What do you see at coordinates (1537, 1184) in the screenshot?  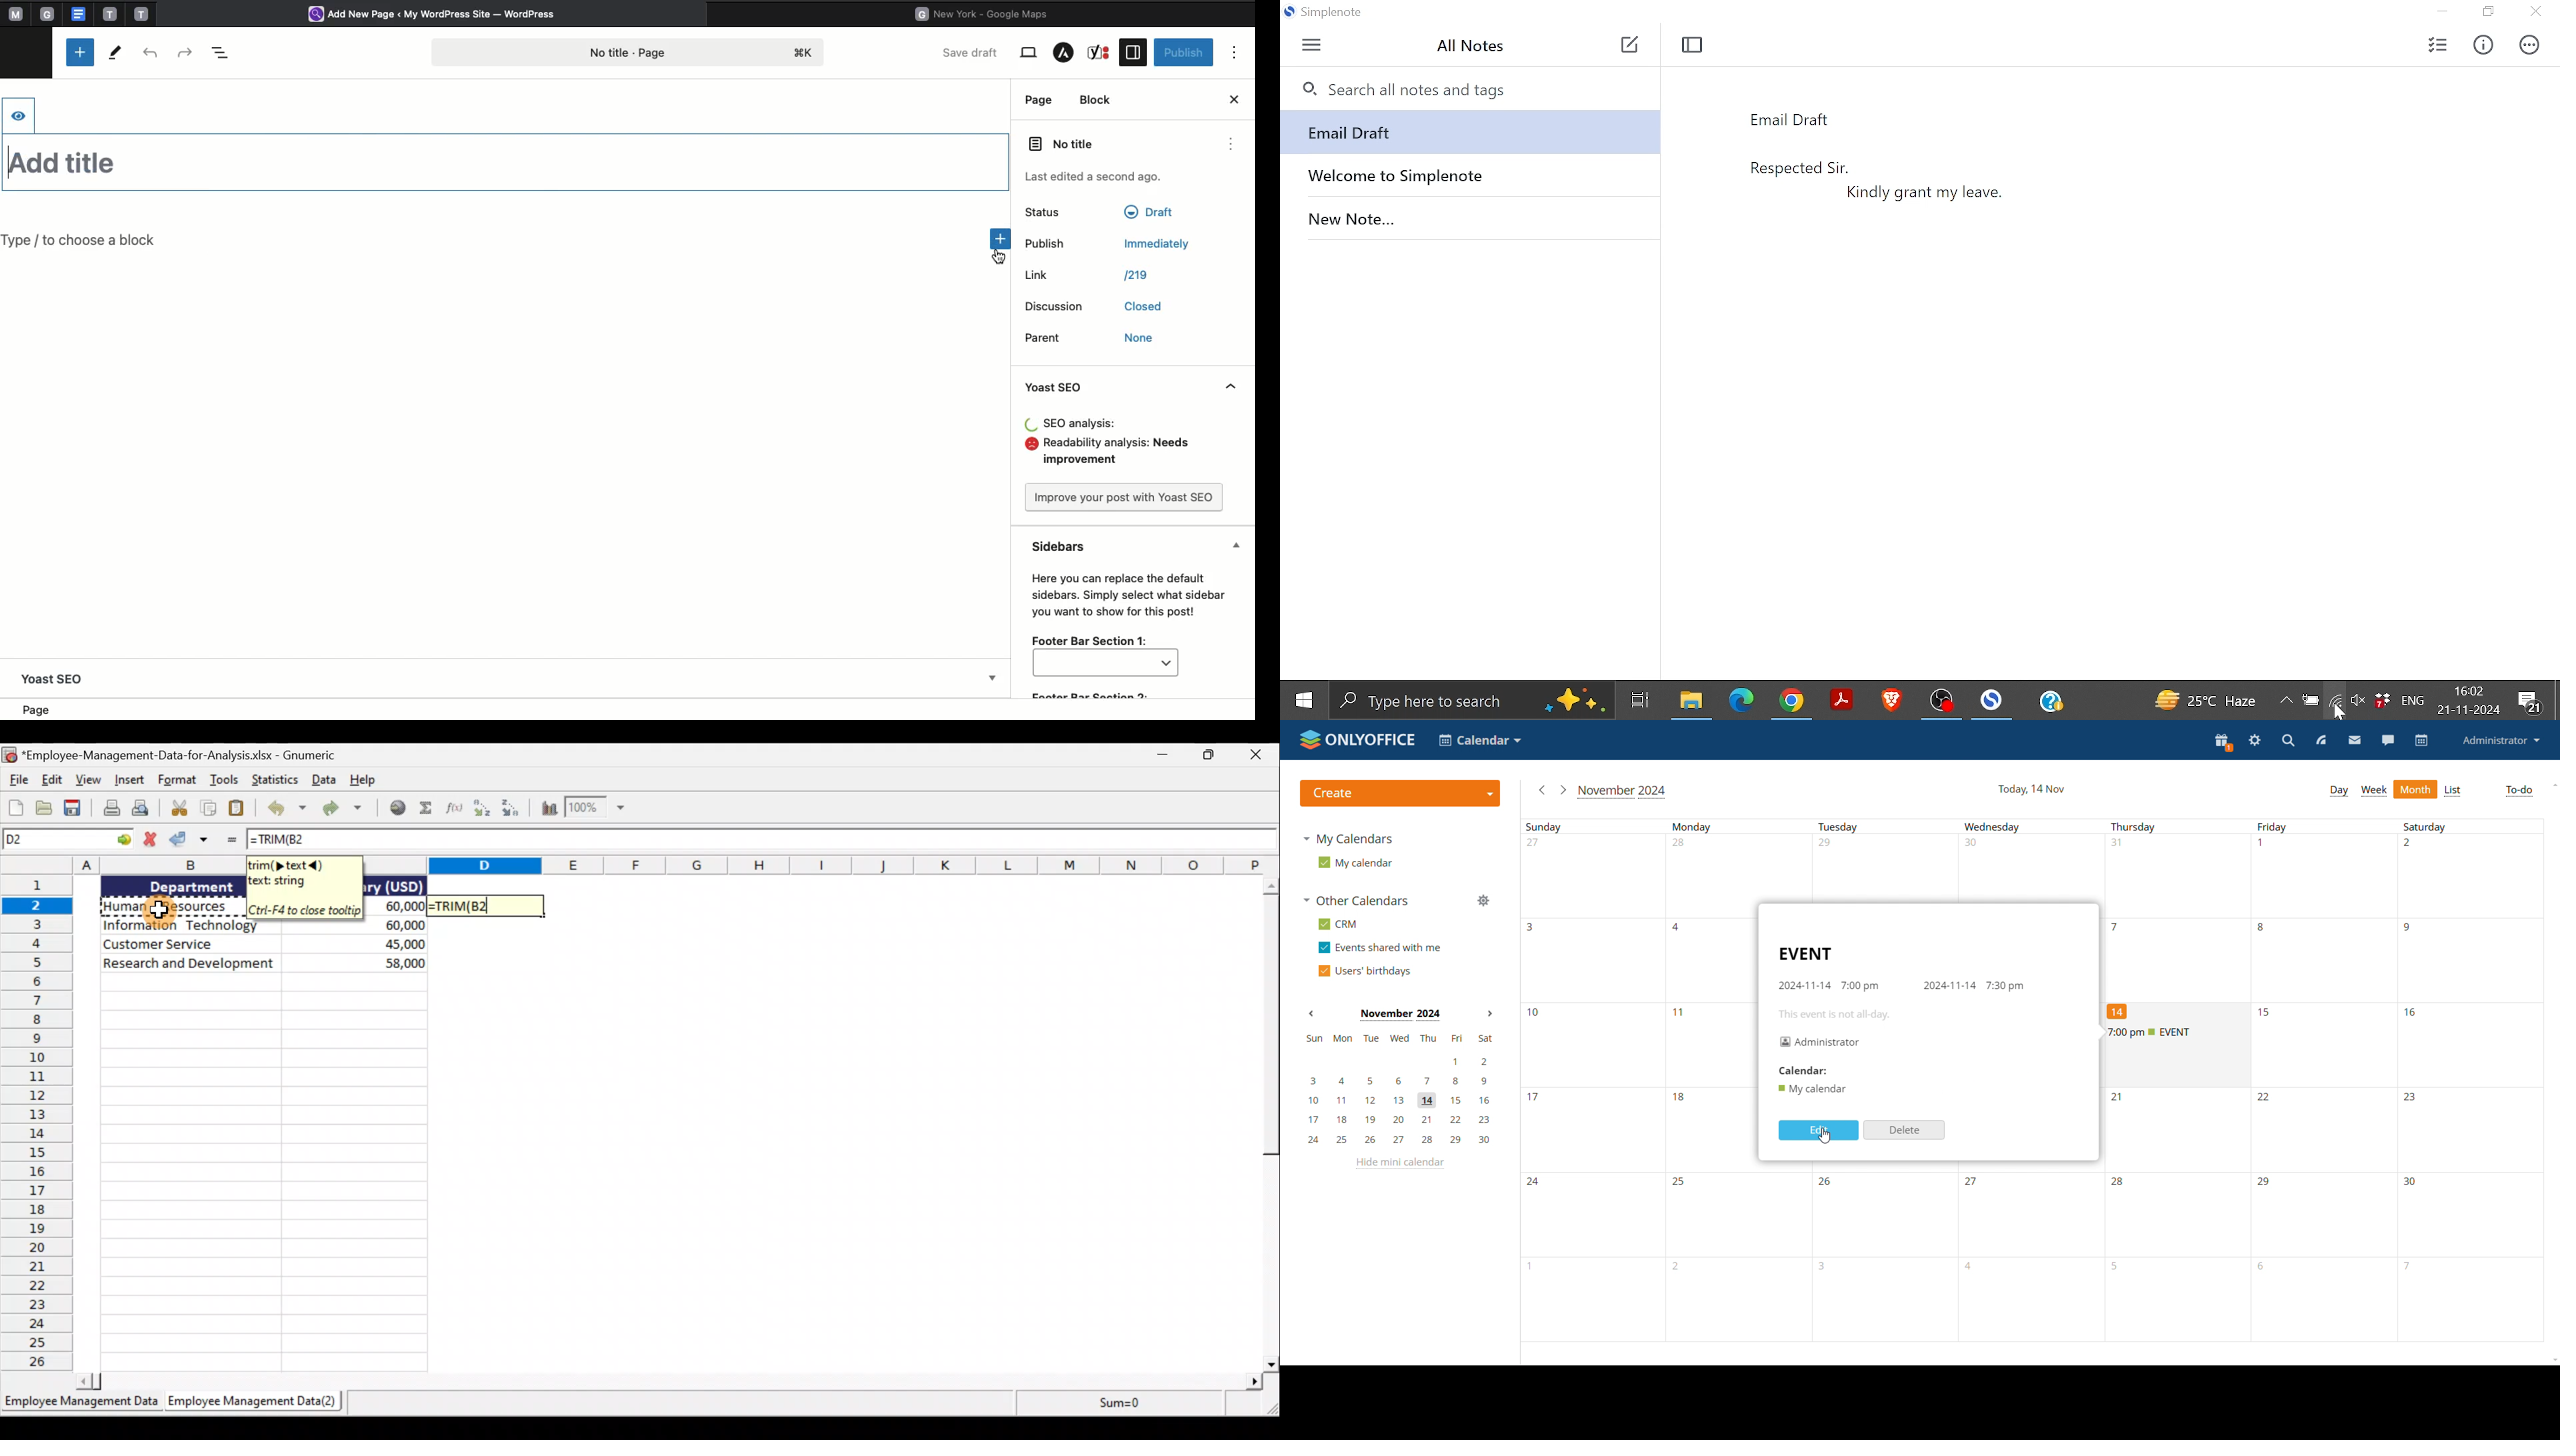 I see `number` at bounding box center [1537, 1184].